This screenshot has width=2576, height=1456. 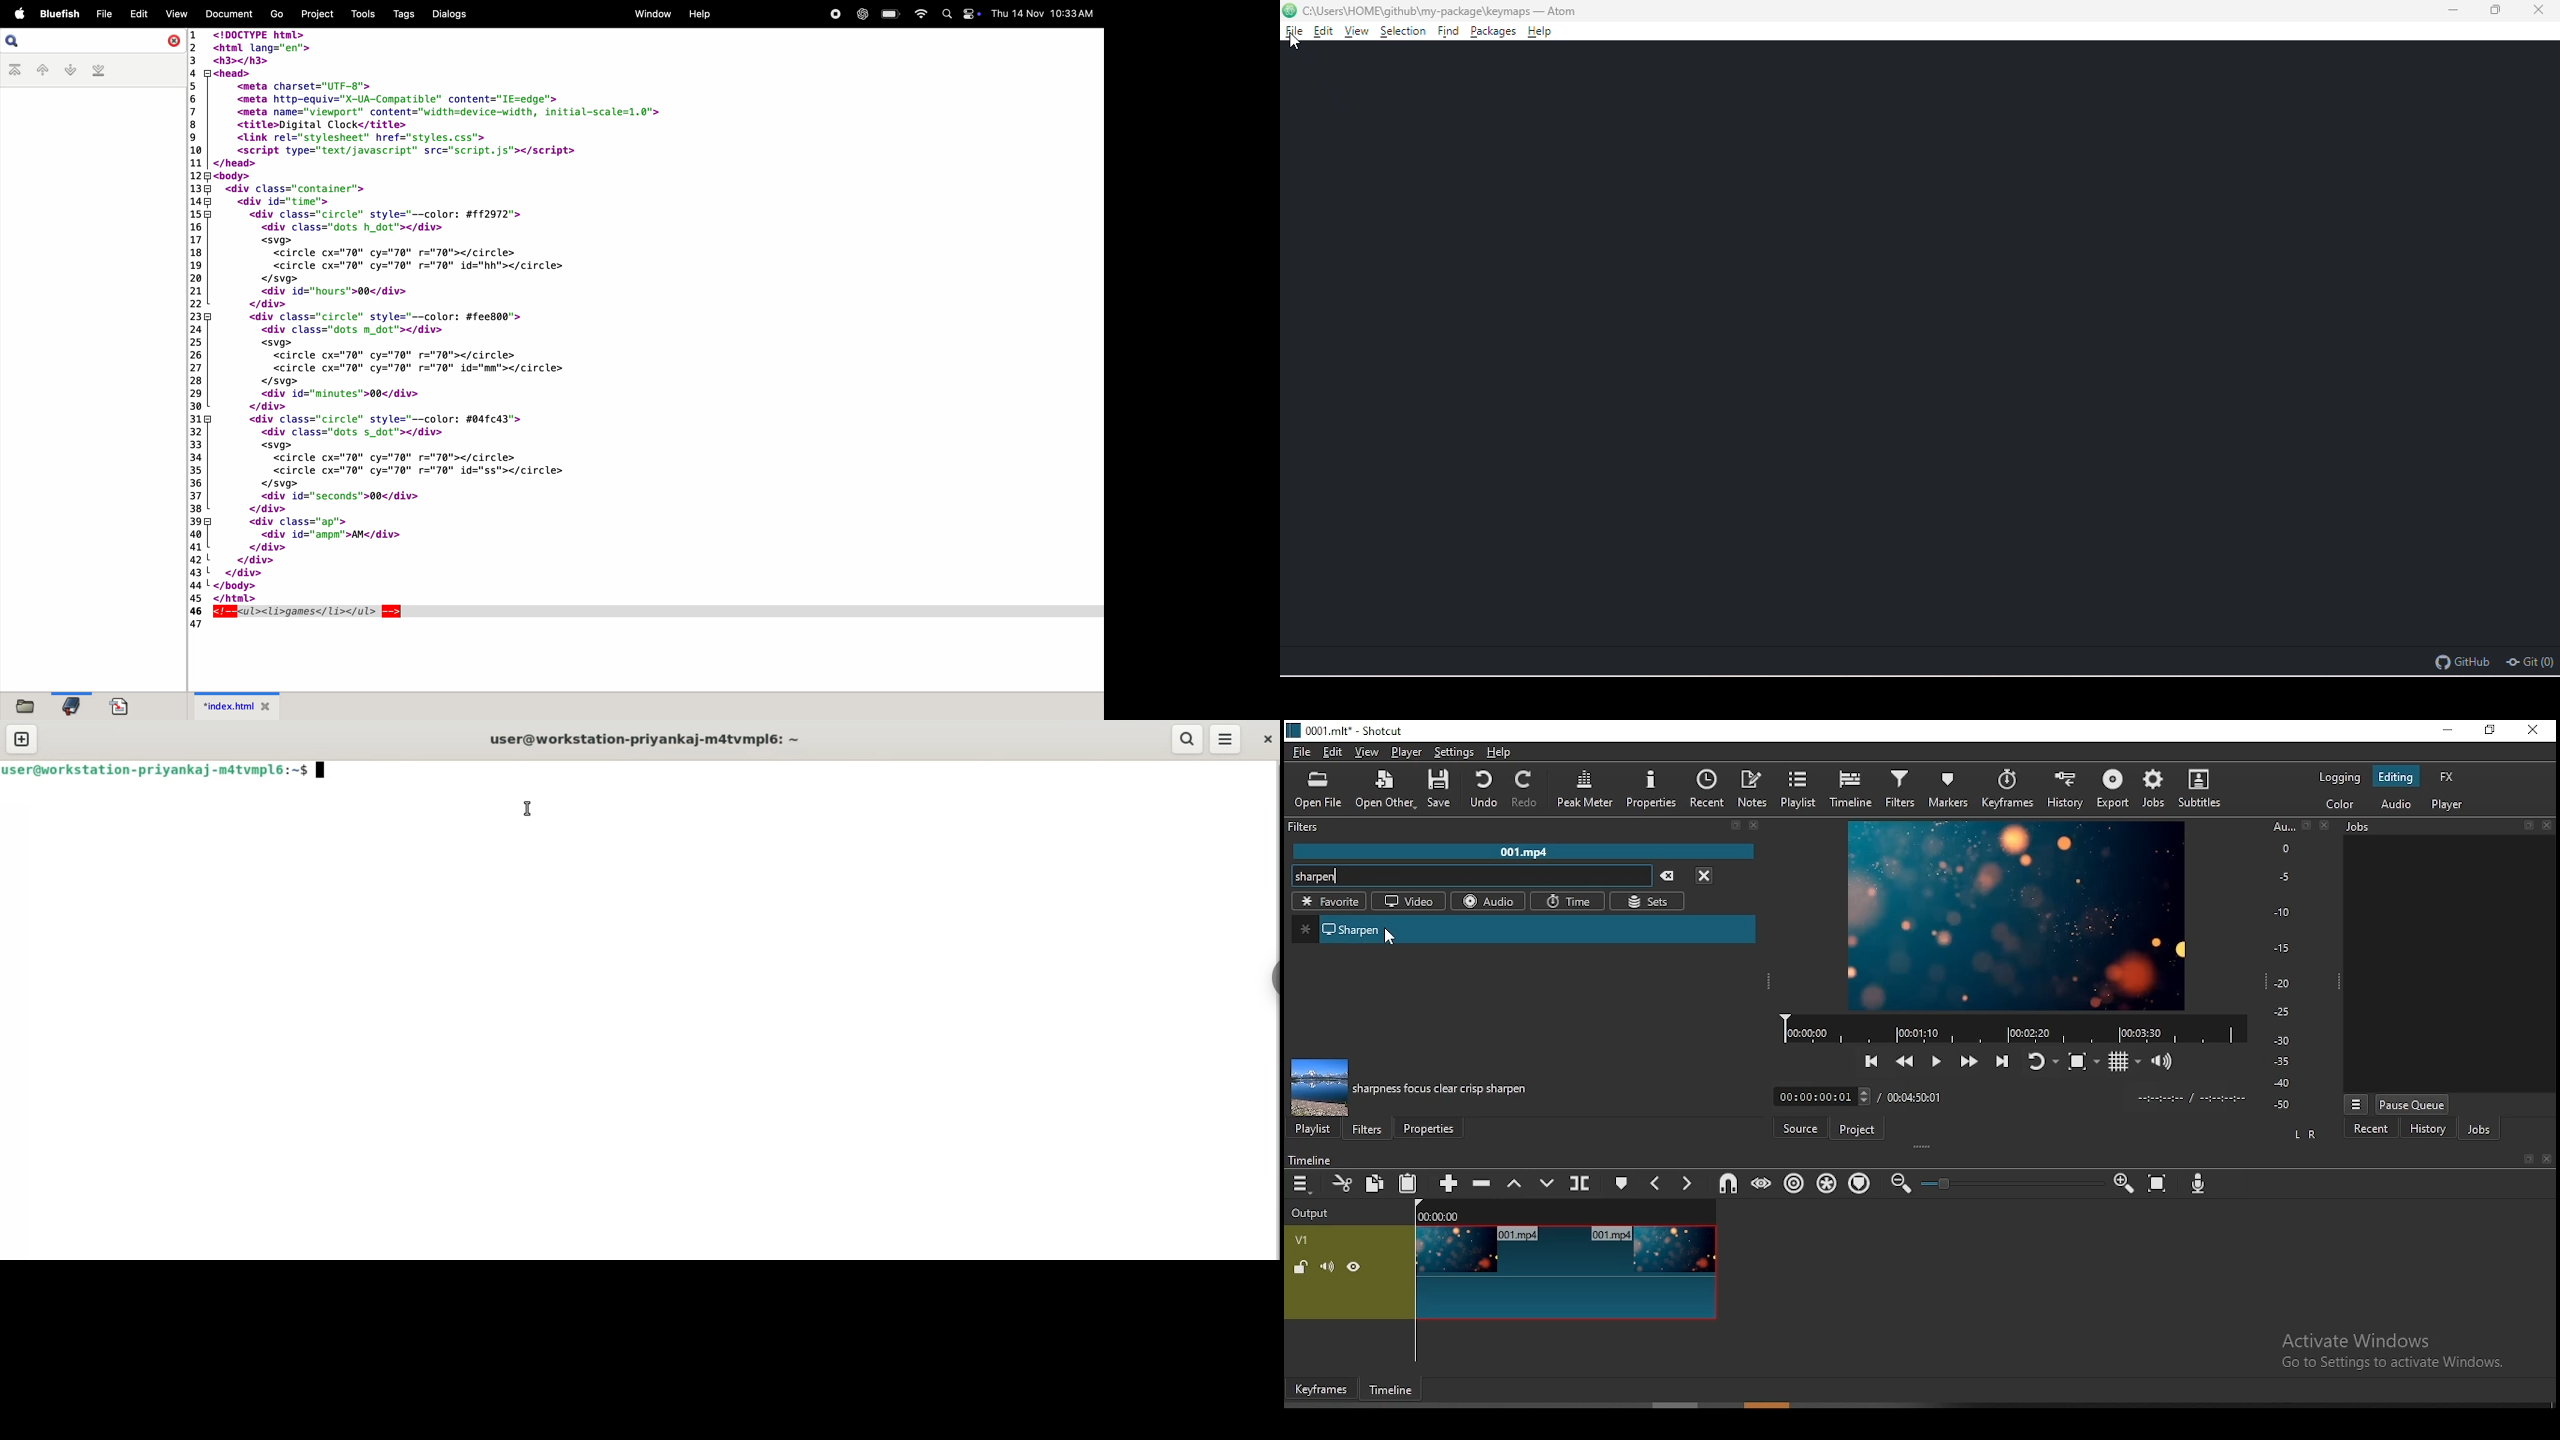 I want to click on search filters, so click(x=1471, y=877).